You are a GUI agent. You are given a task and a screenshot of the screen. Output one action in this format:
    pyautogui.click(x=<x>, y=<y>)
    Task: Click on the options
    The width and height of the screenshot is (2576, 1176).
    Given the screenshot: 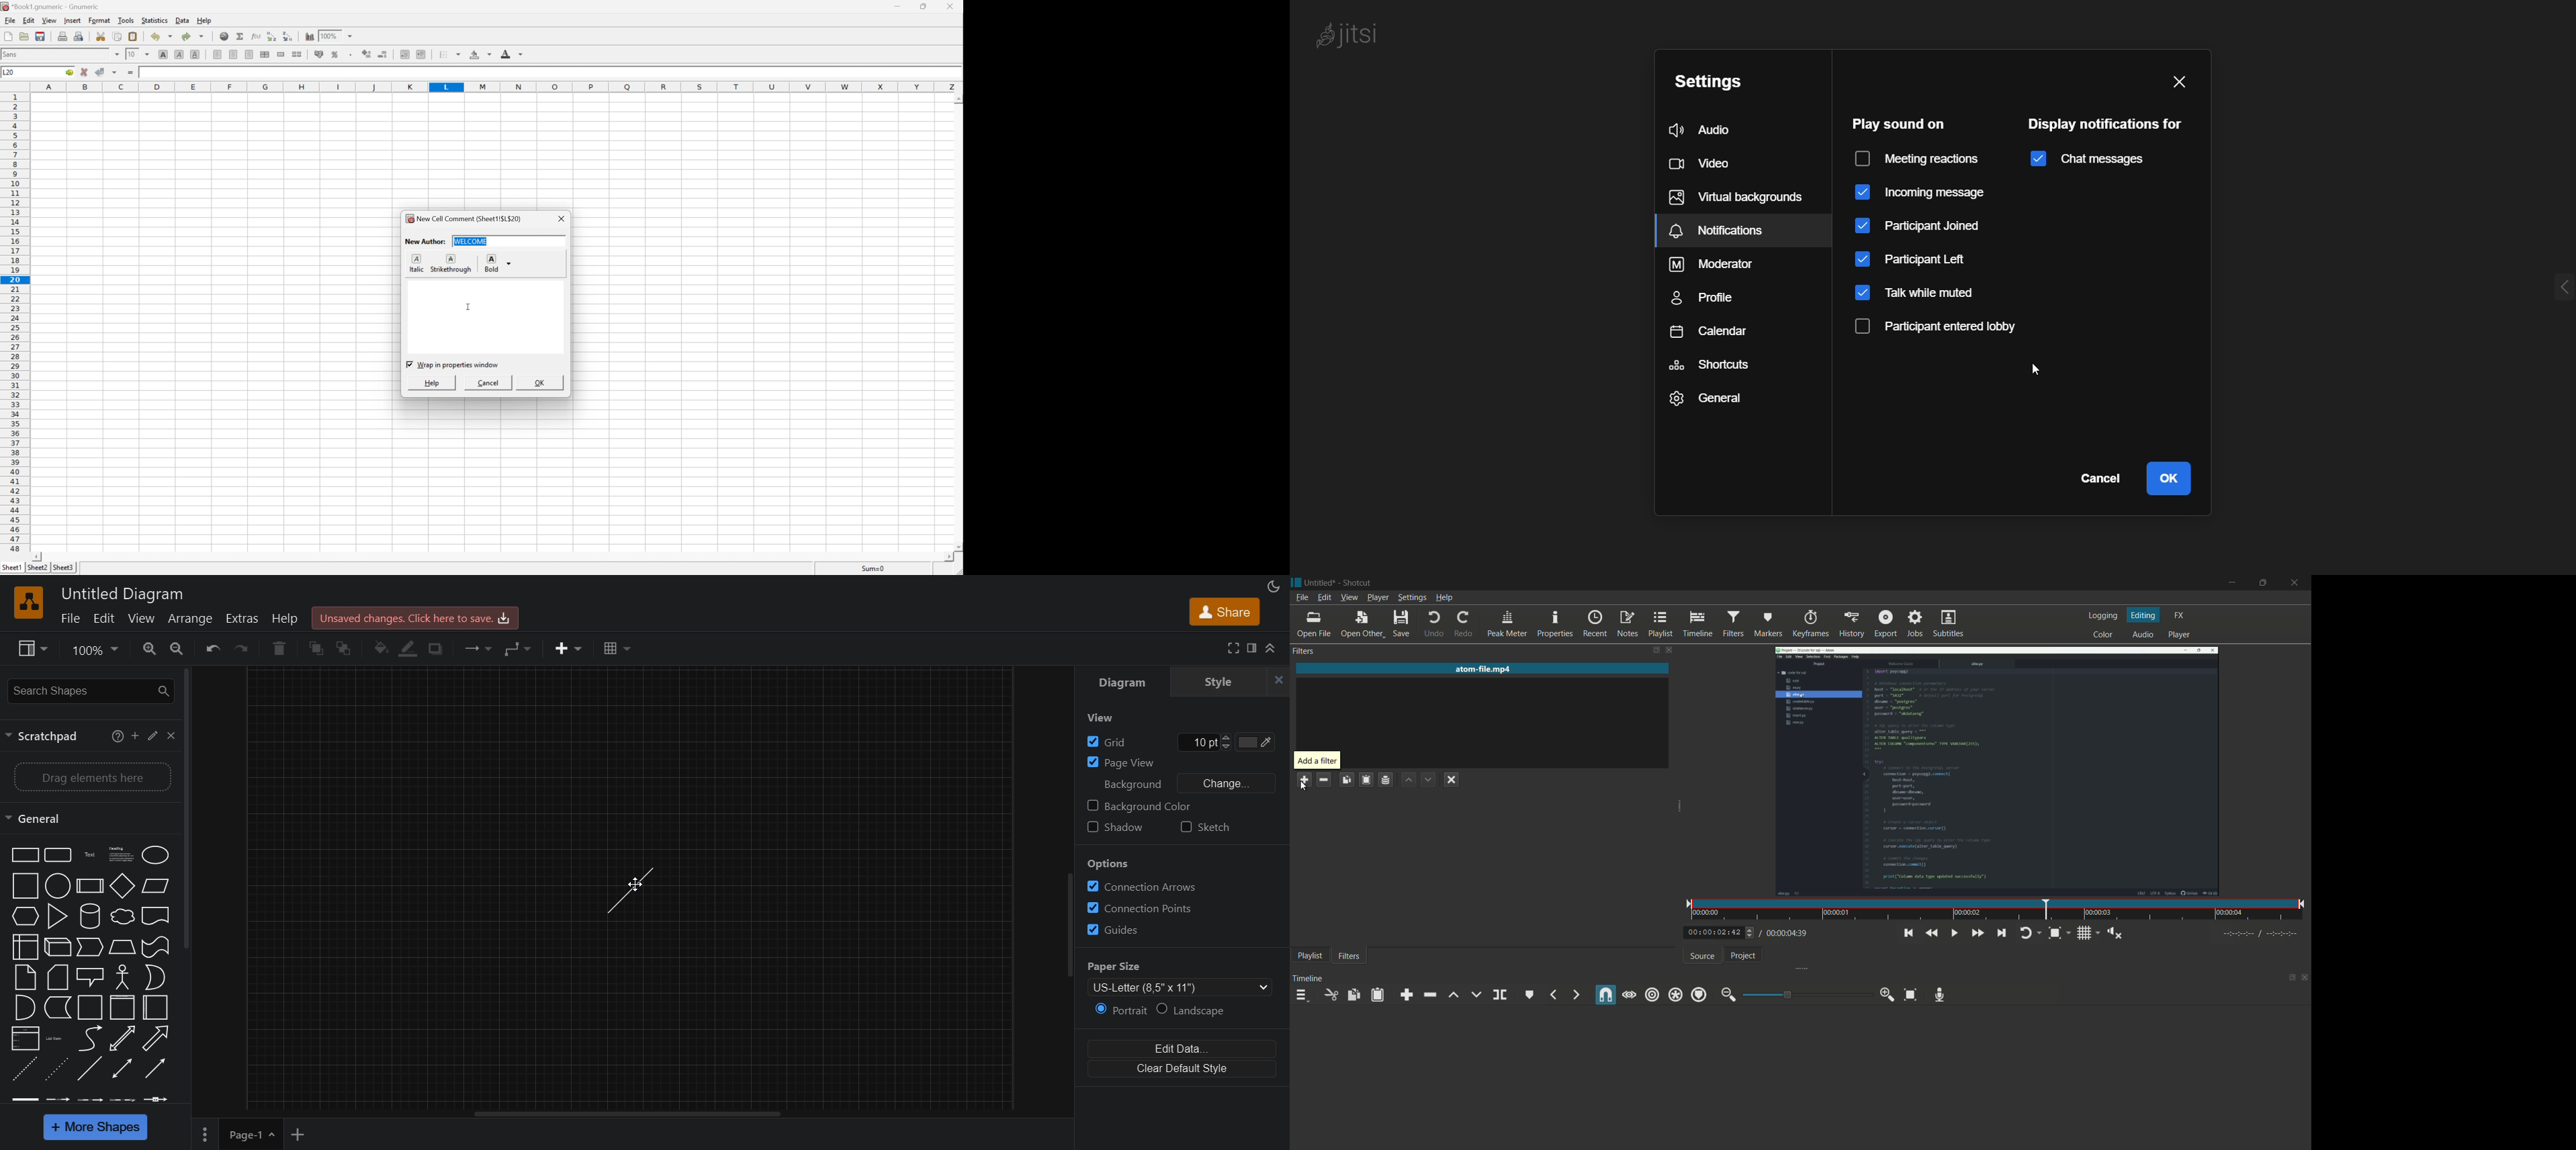 What is the action you would take?
    pyautogui.click(x=1108, y=863)
    